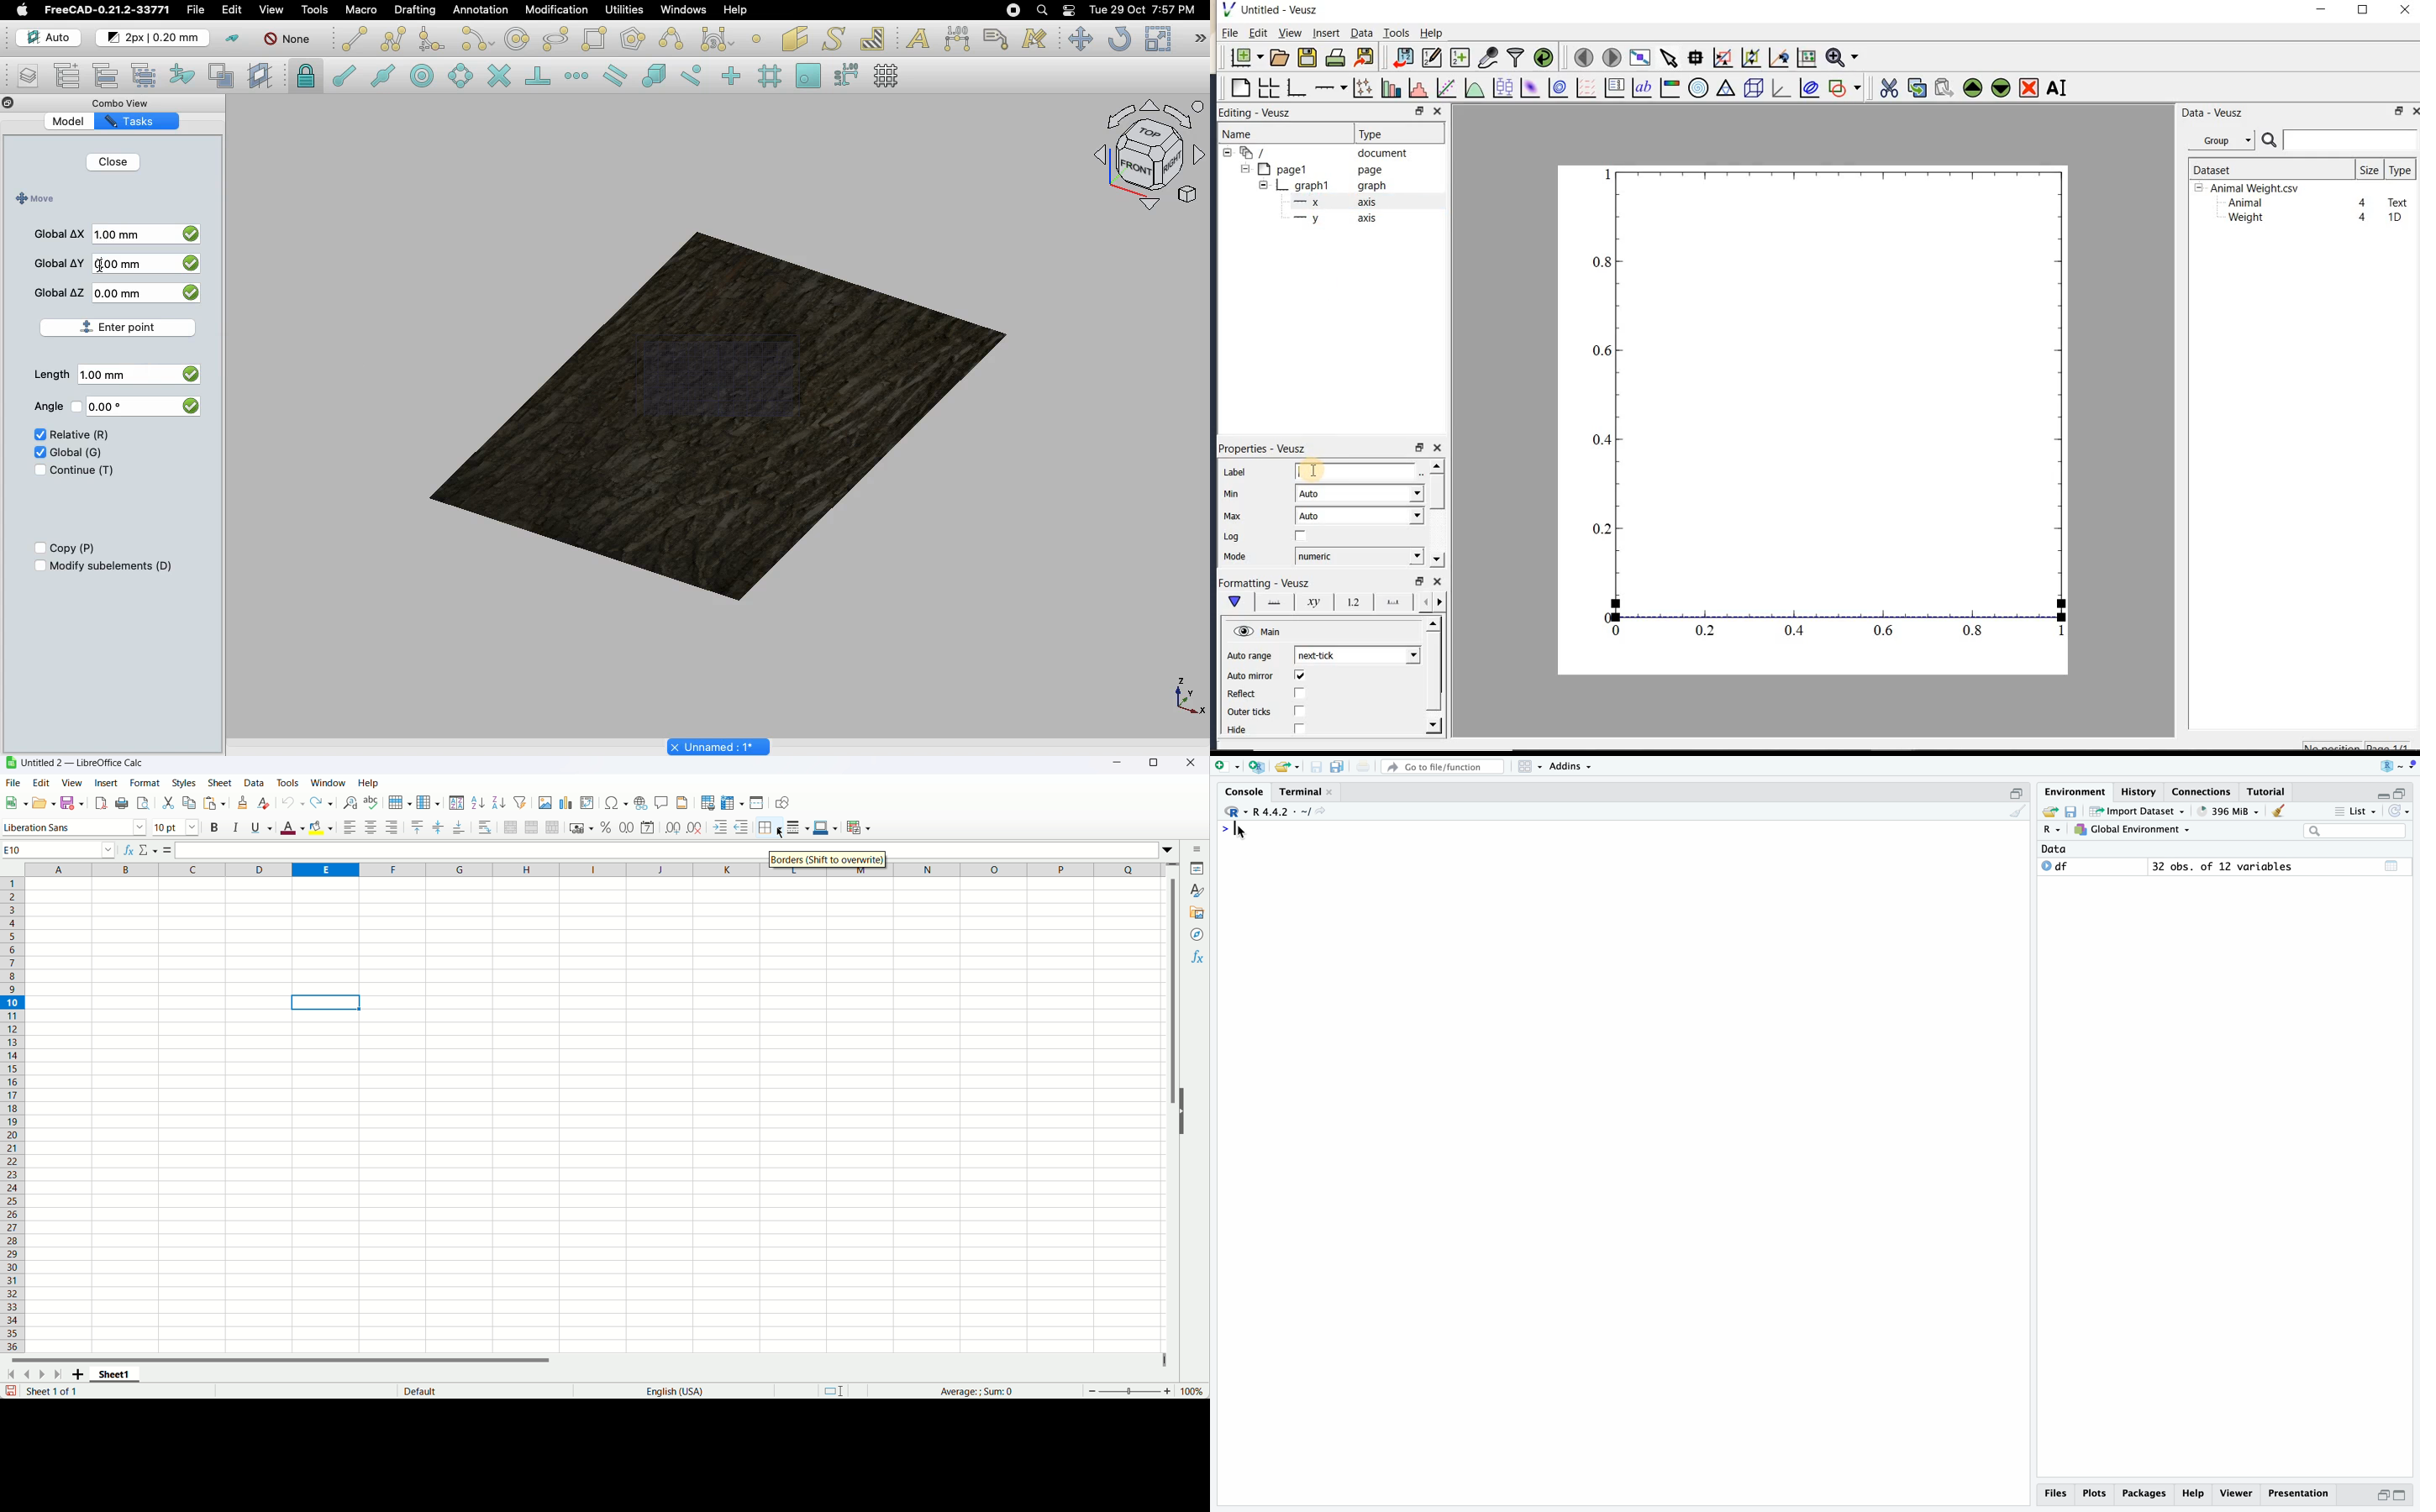 The height and width of the screenshot is (1512, 2436). Describe the element at coordinates (60, 234) in the screenshot. I see `Global X` at that location.